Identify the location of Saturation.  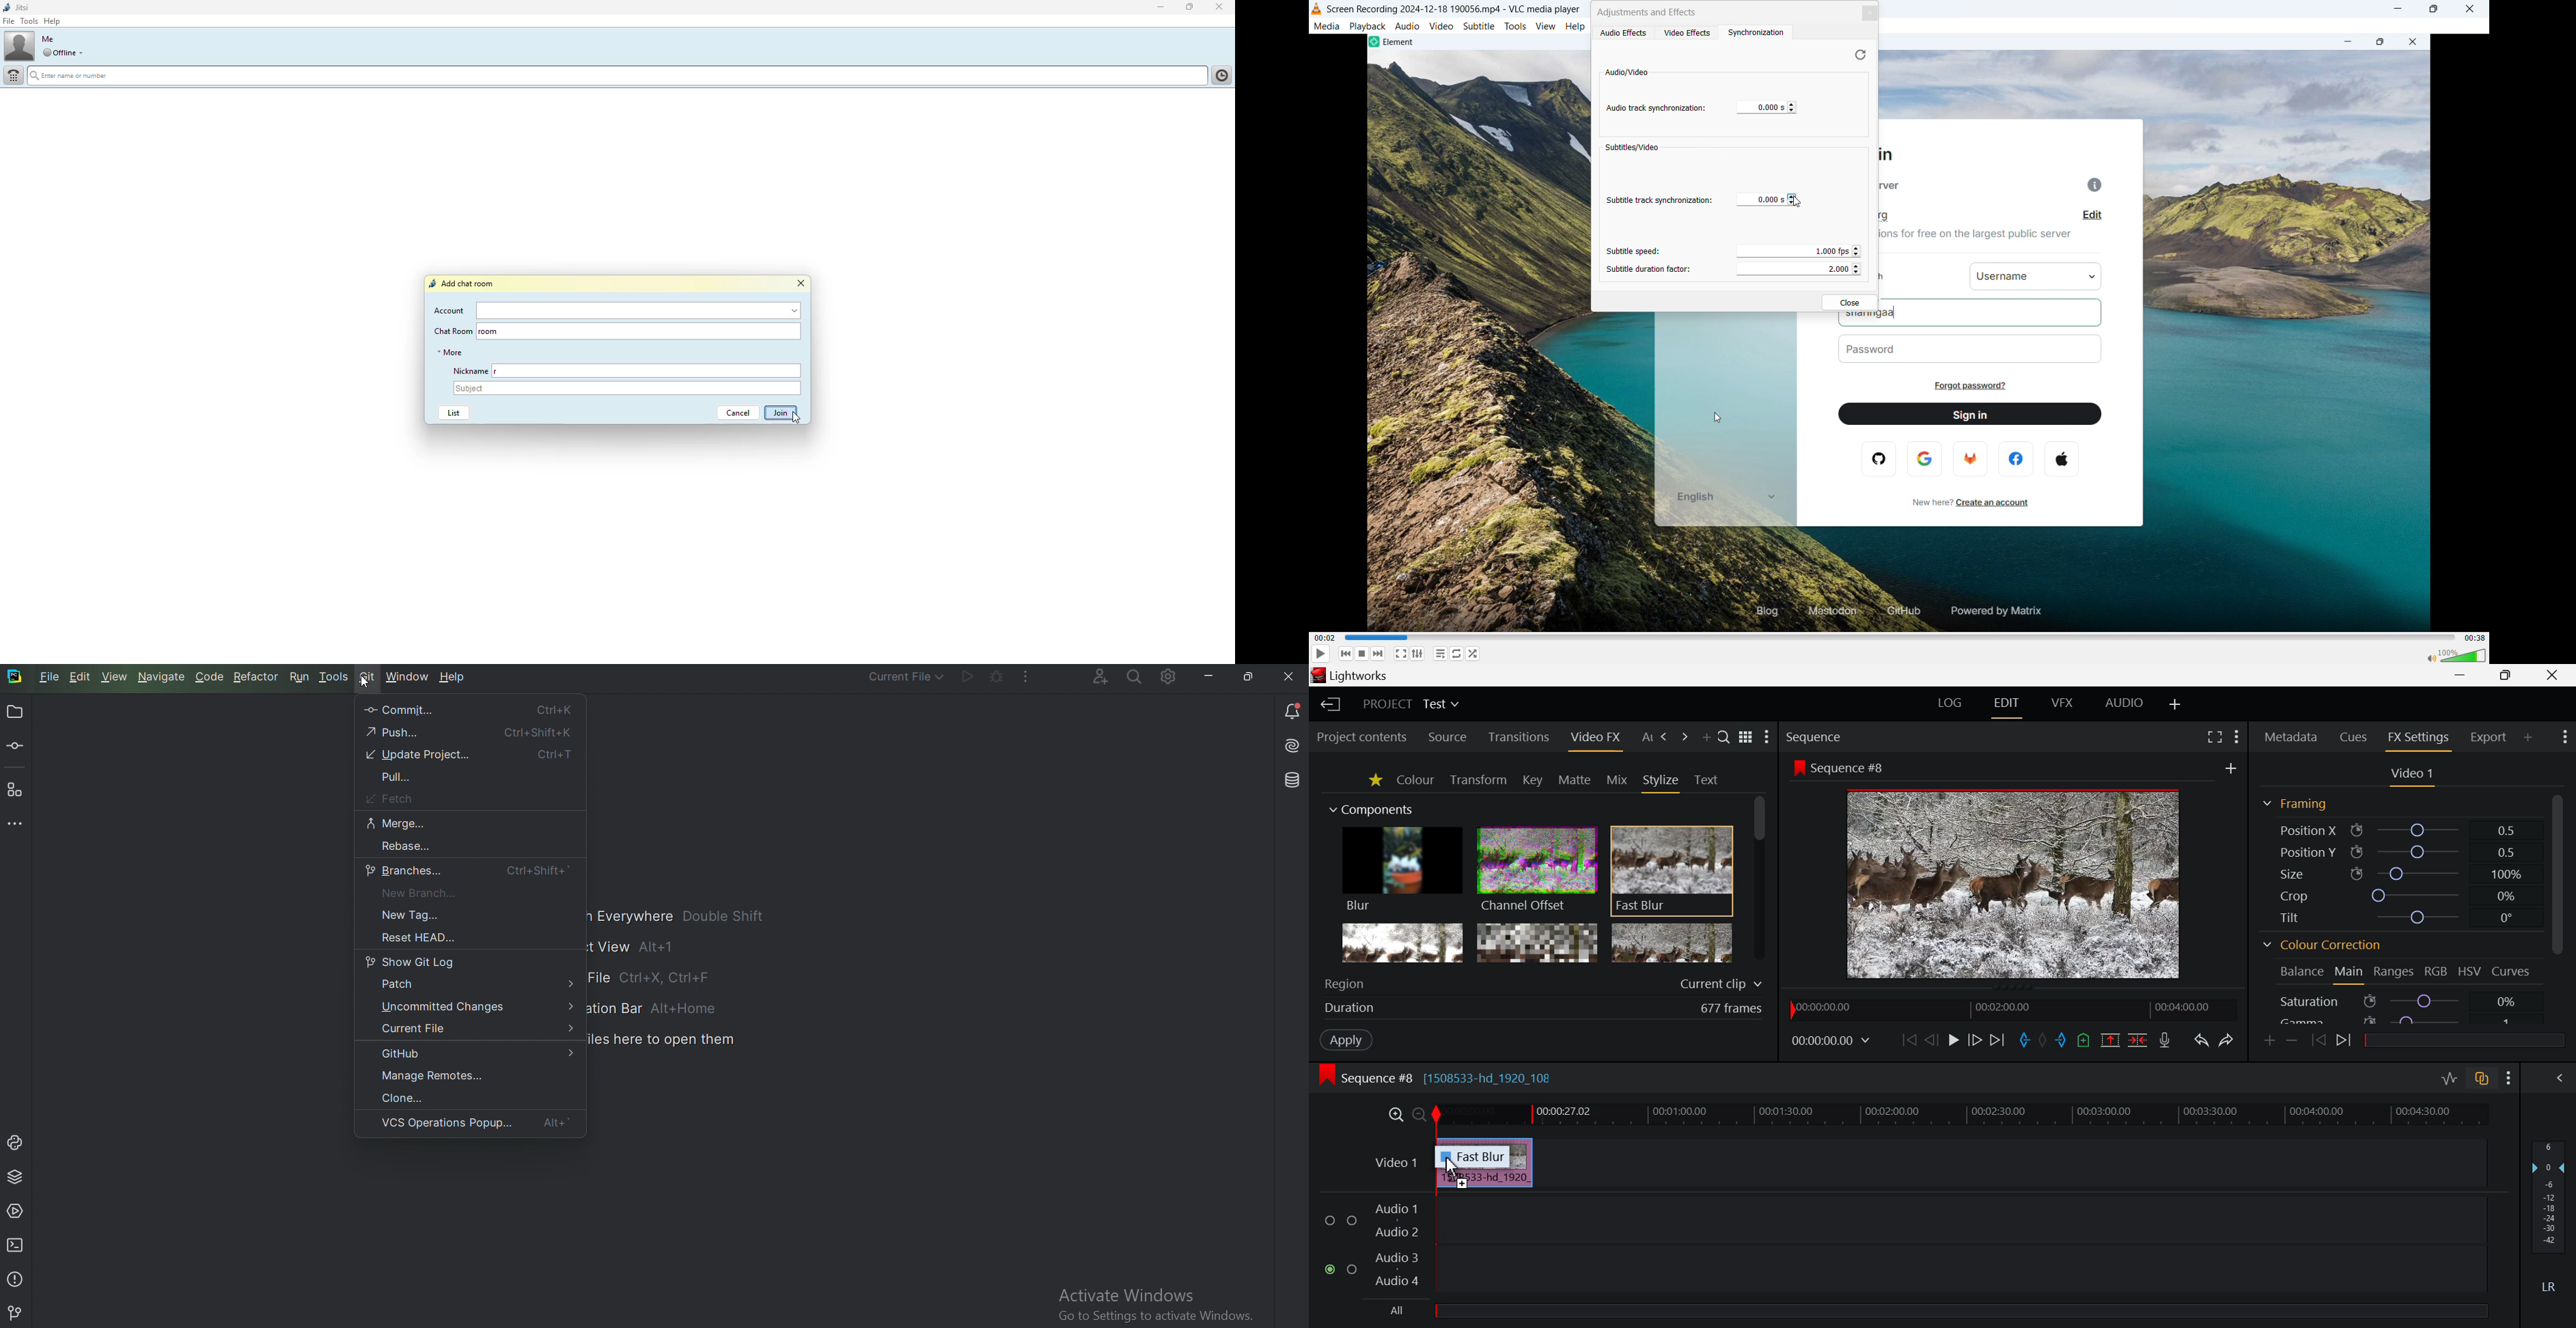
(2401, 1002).